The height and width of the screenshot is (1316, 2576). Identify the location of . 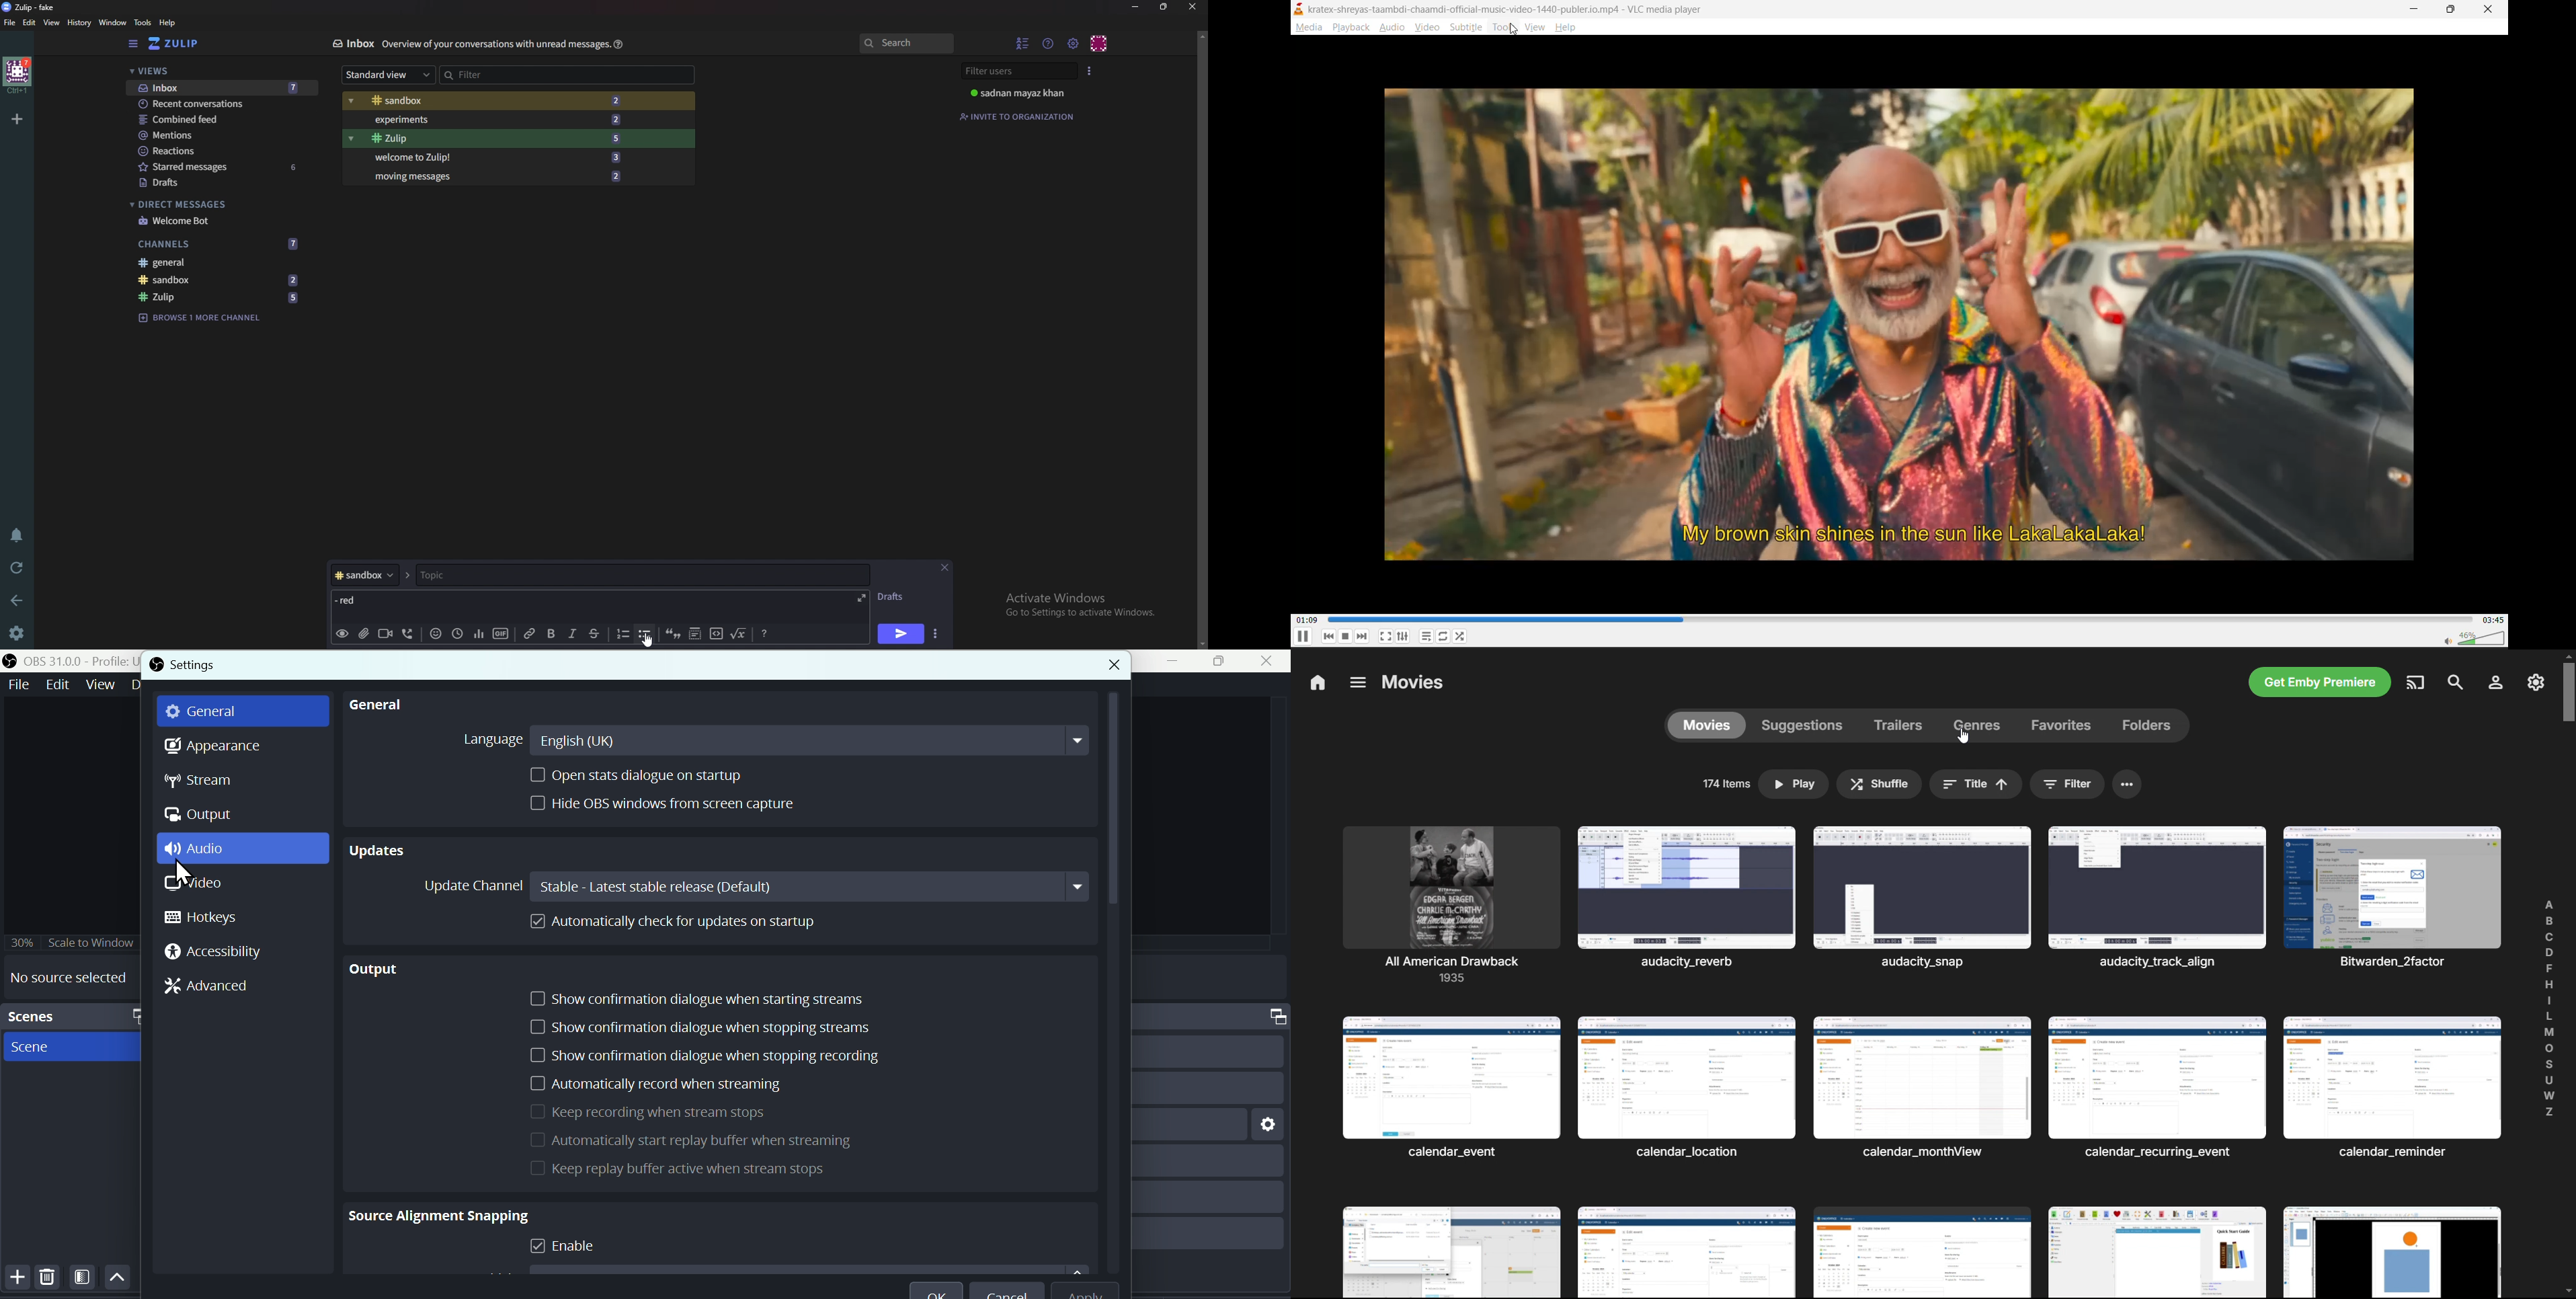
(1117, 666).